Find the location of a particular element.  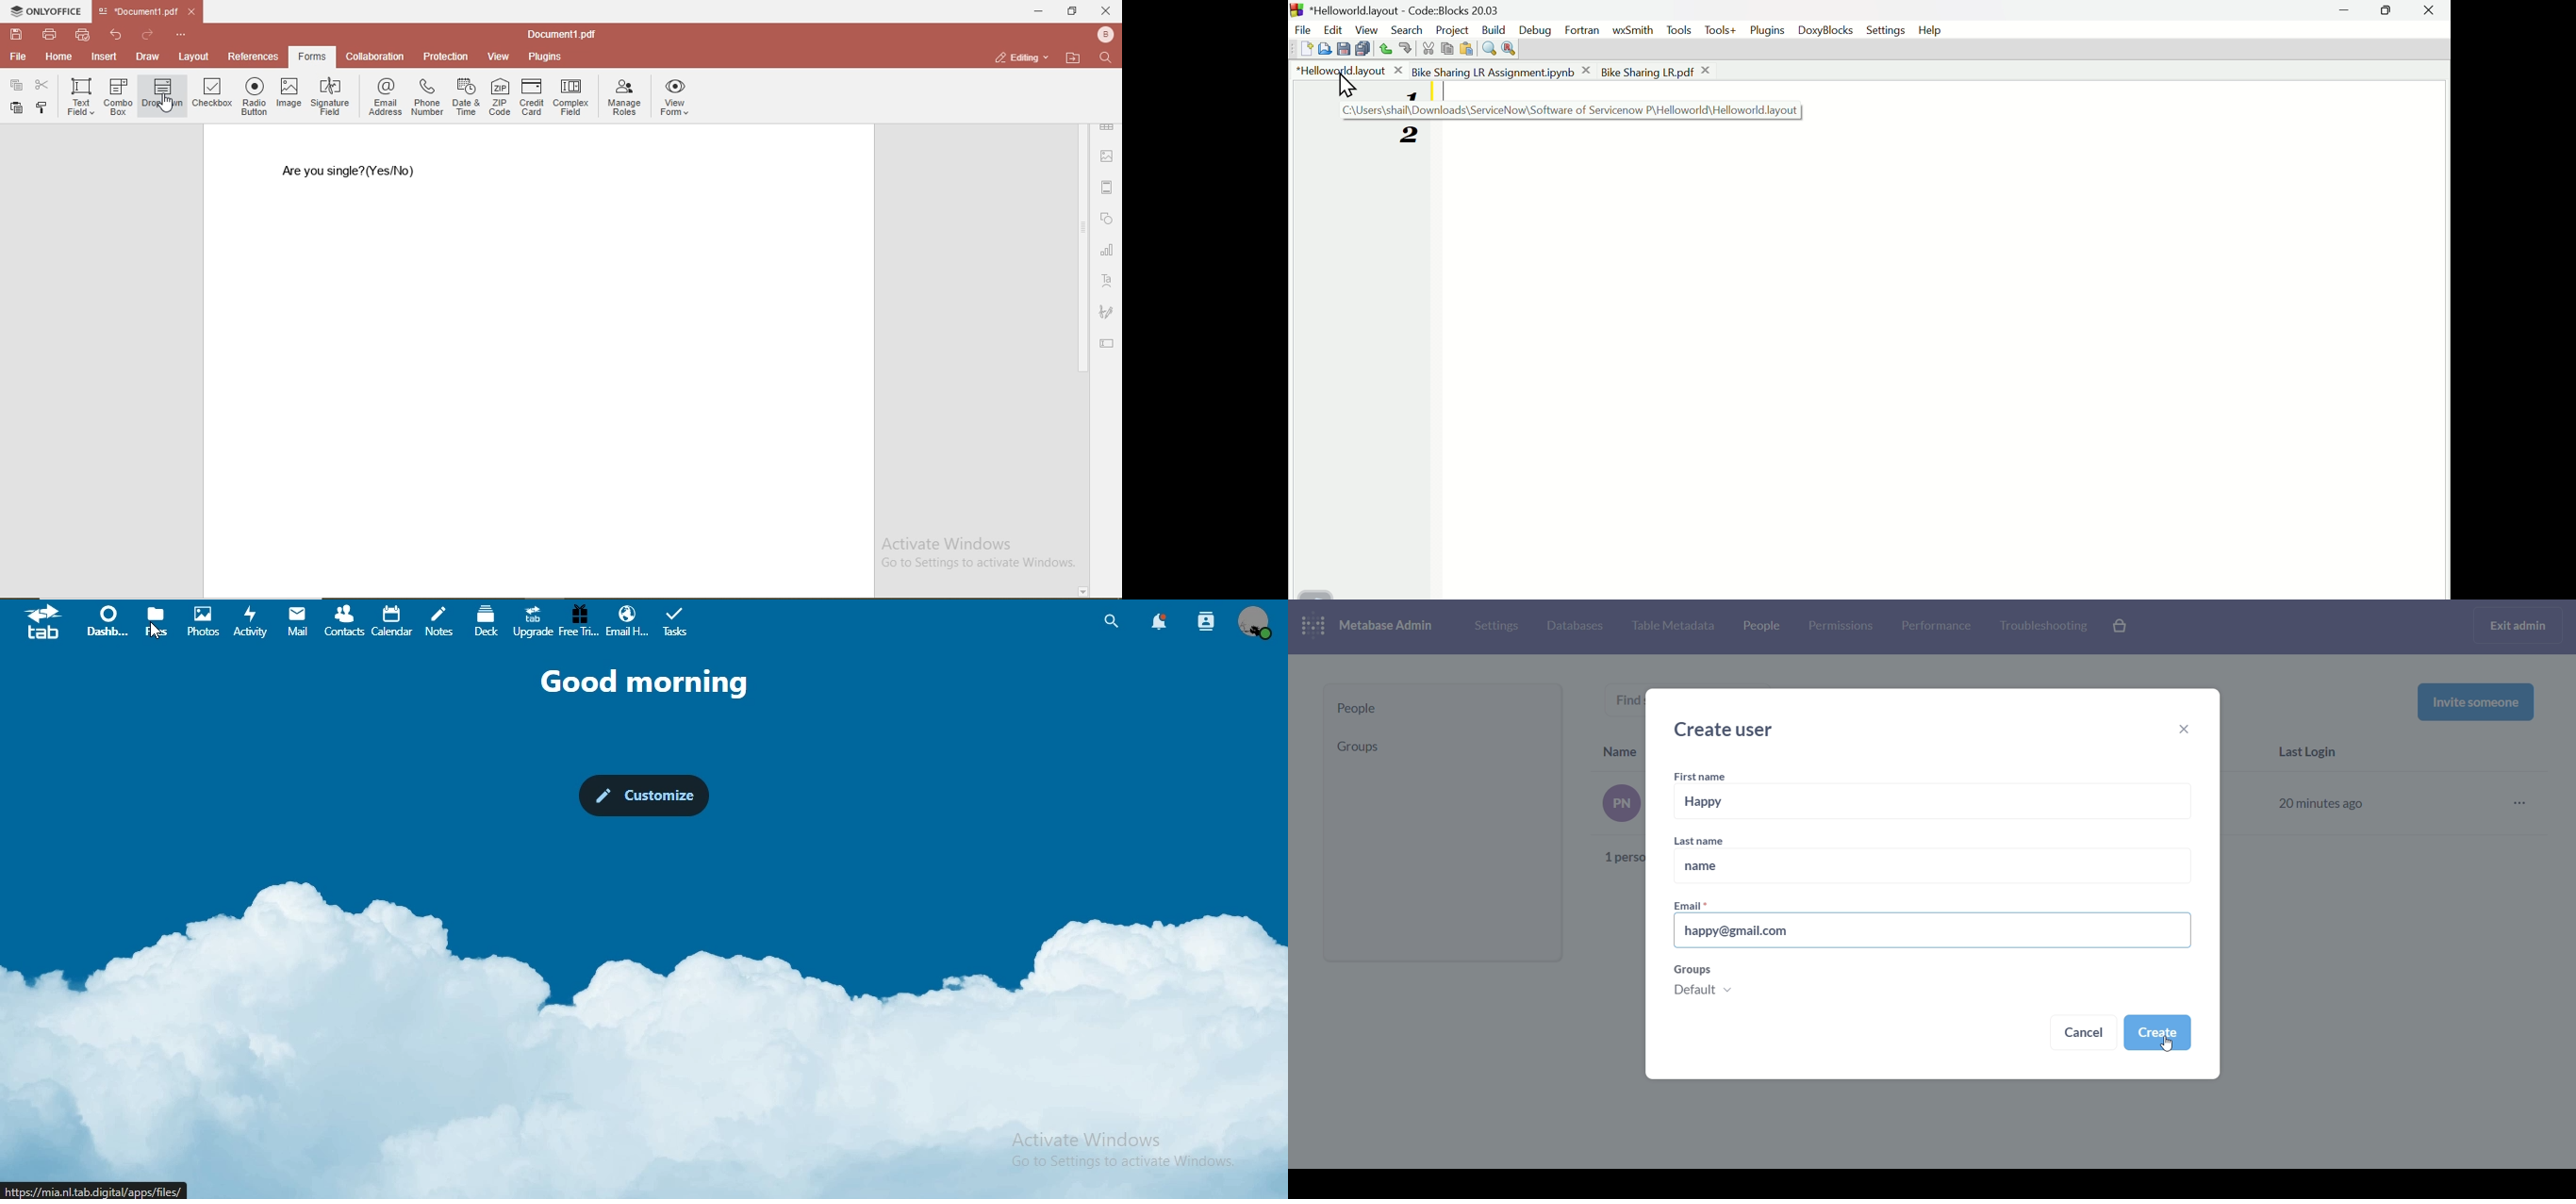

minimise is located at coordinates (2349, 12).